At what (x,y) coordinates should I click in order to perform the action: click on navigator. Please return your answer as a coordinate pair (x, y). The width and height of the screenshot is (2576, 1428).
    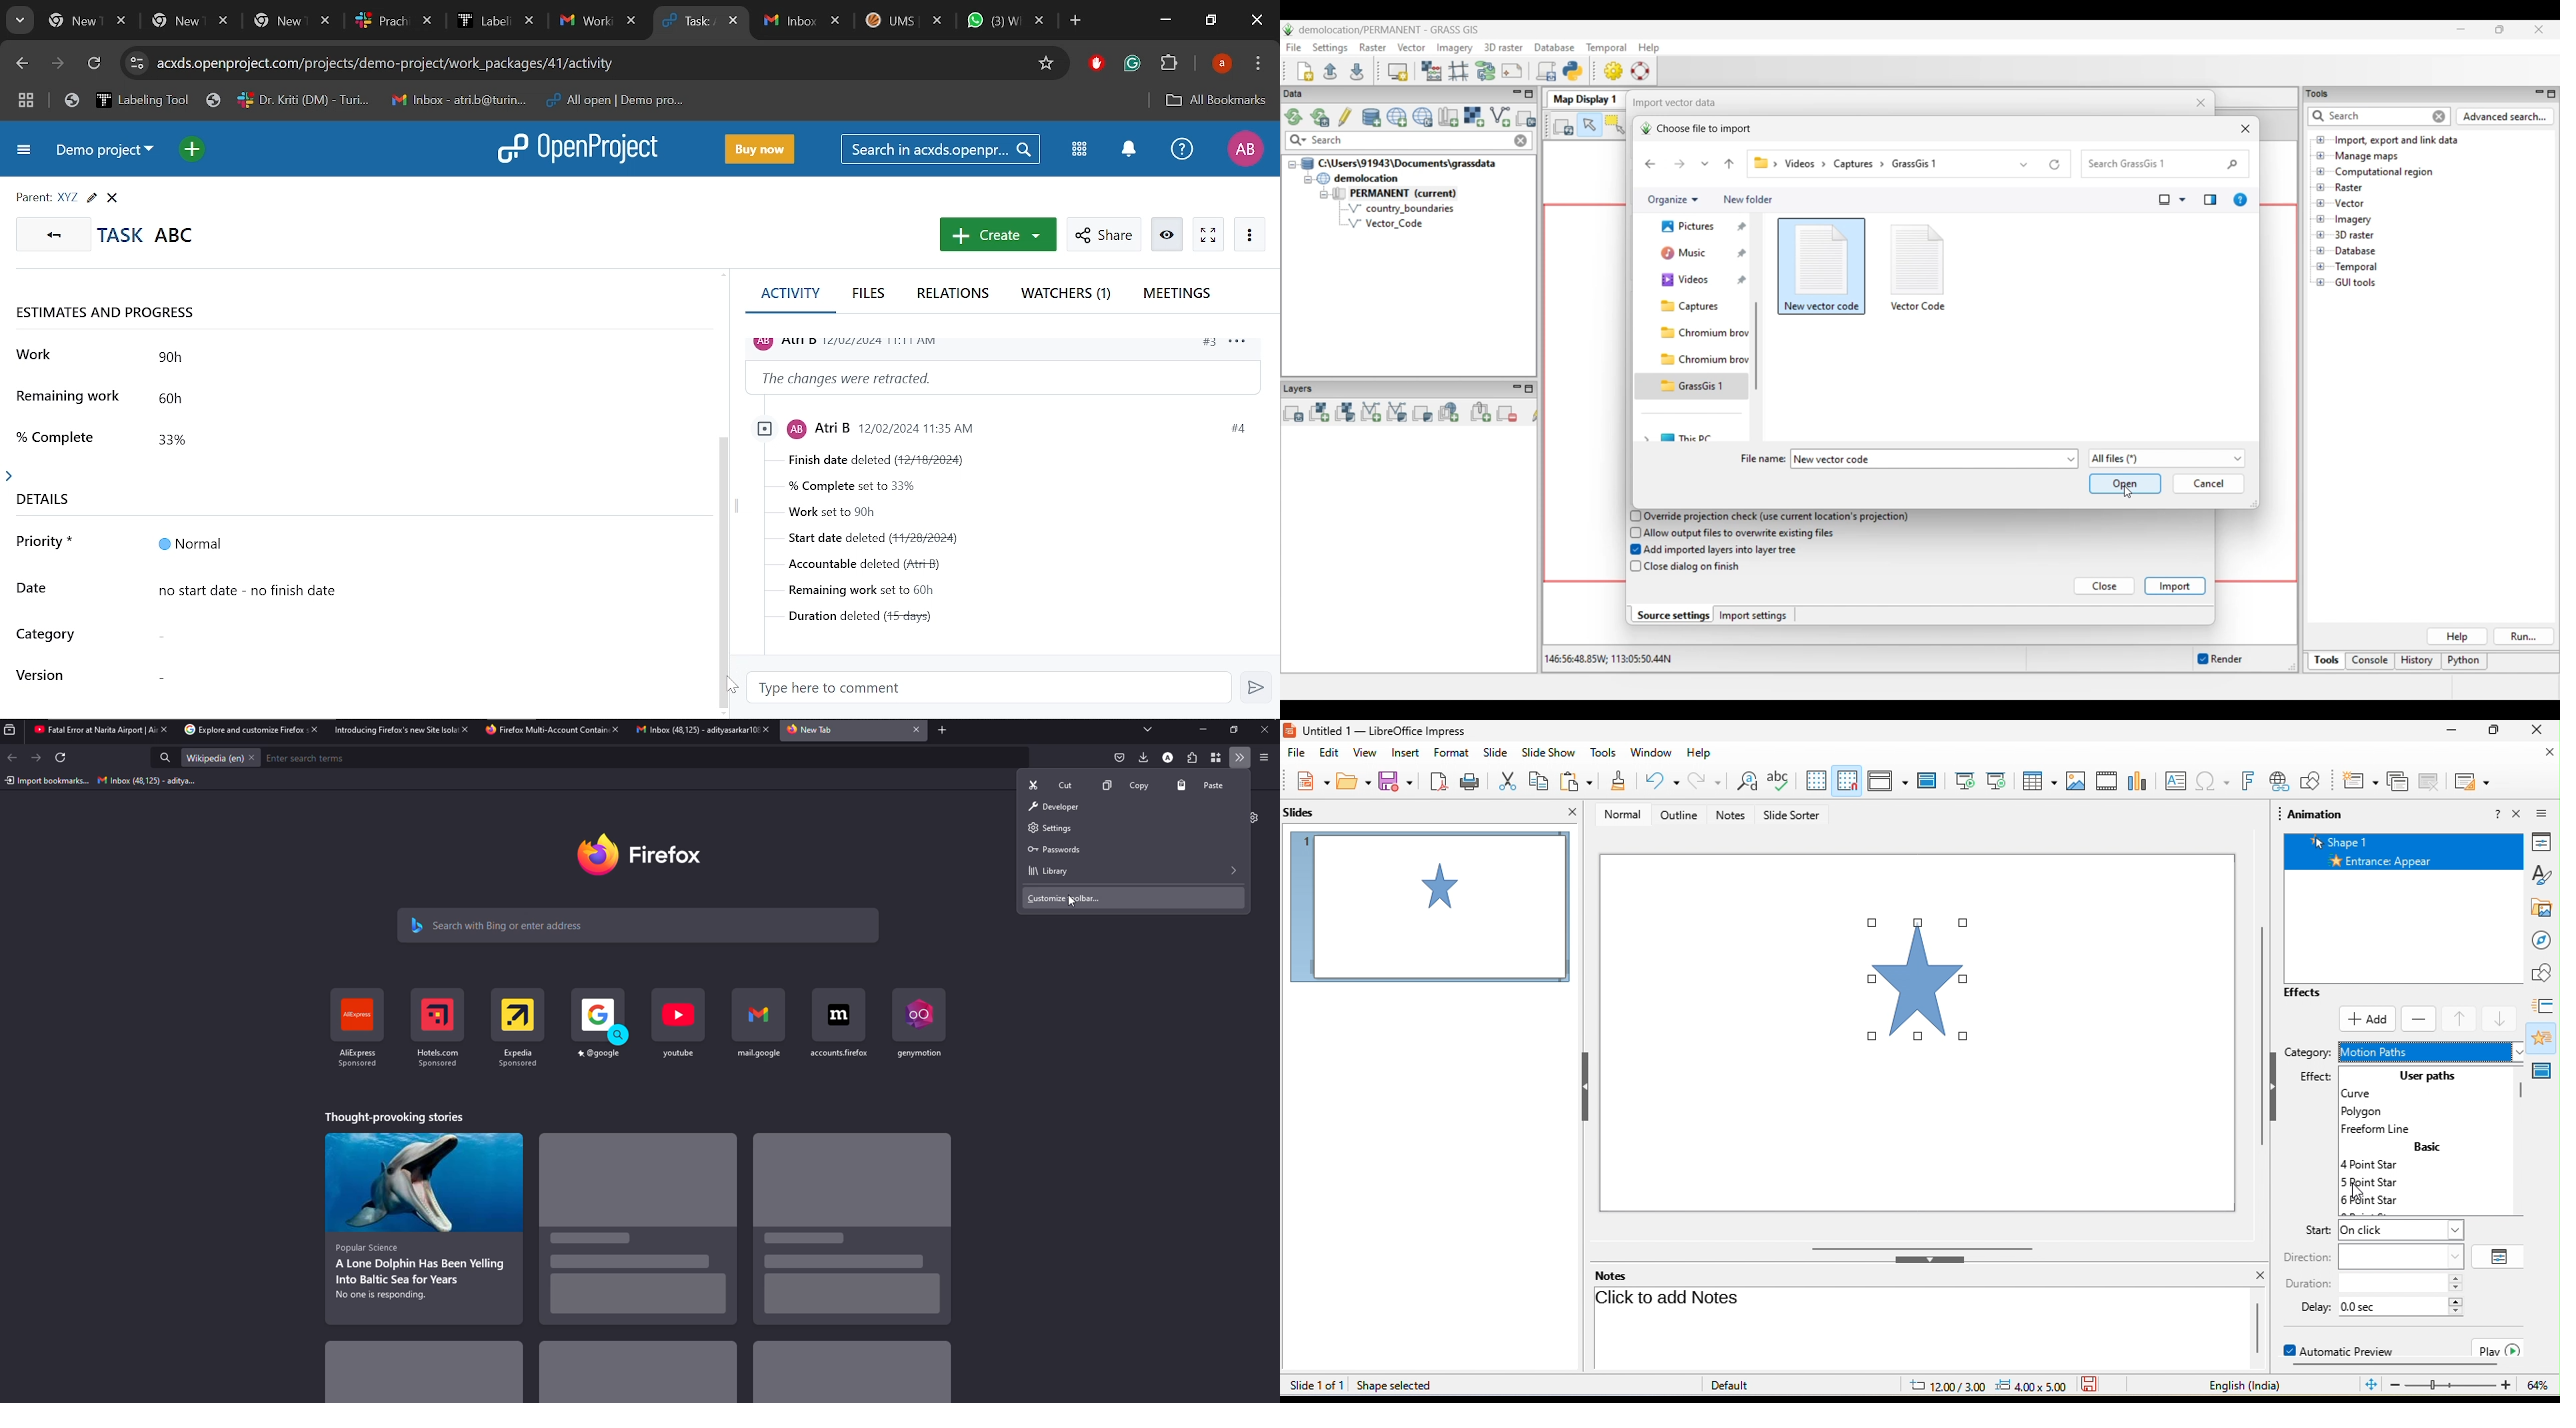
    Looking at the image, I should click on (2546, 941).